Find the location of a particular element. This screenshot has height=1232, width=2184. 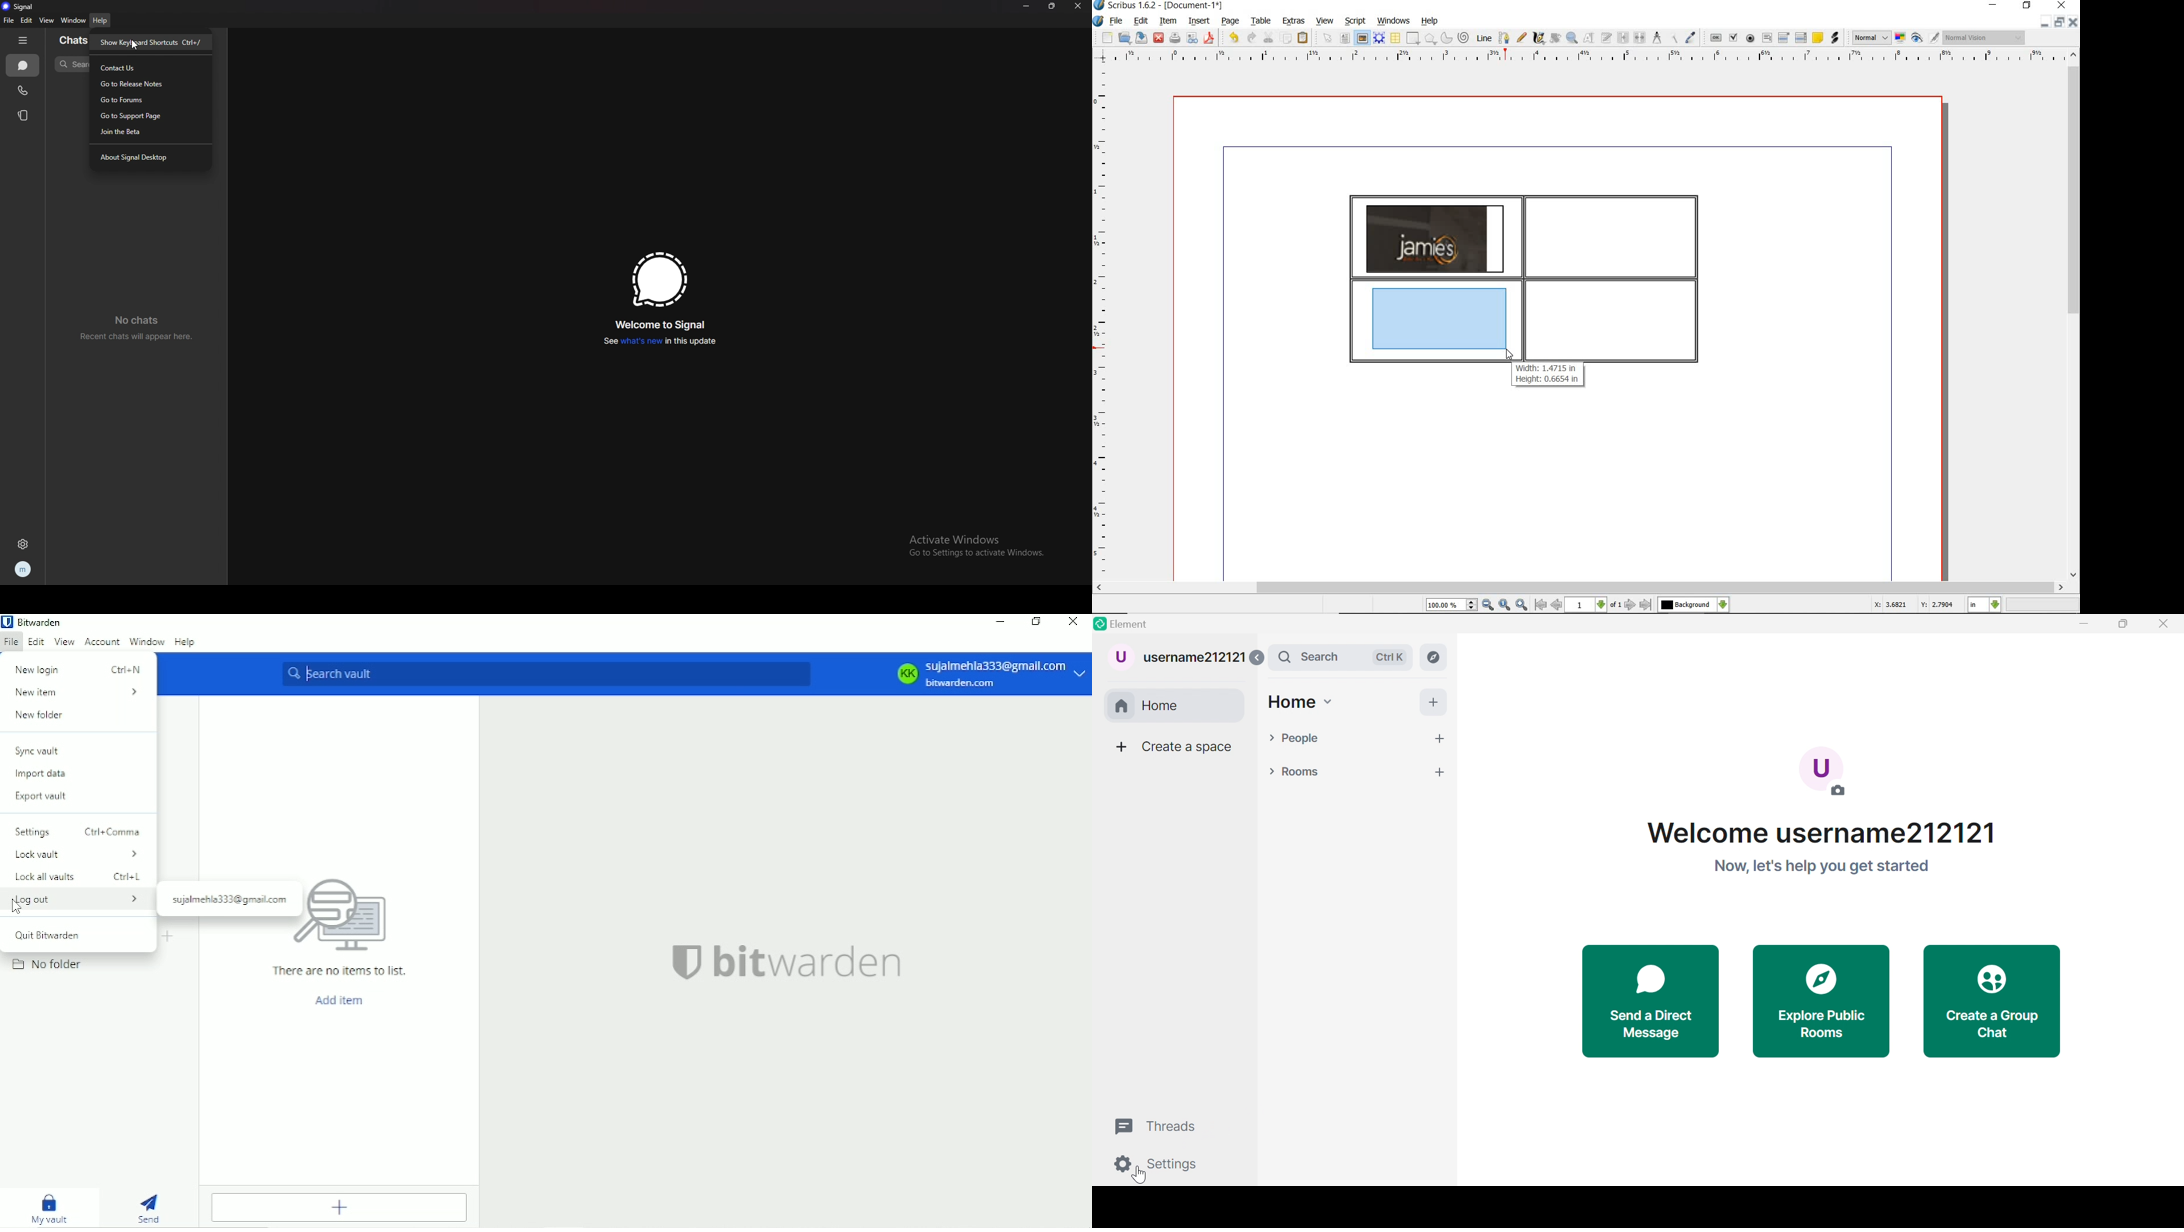

Now, let's help you get started is located at coordinates (1821, 867).